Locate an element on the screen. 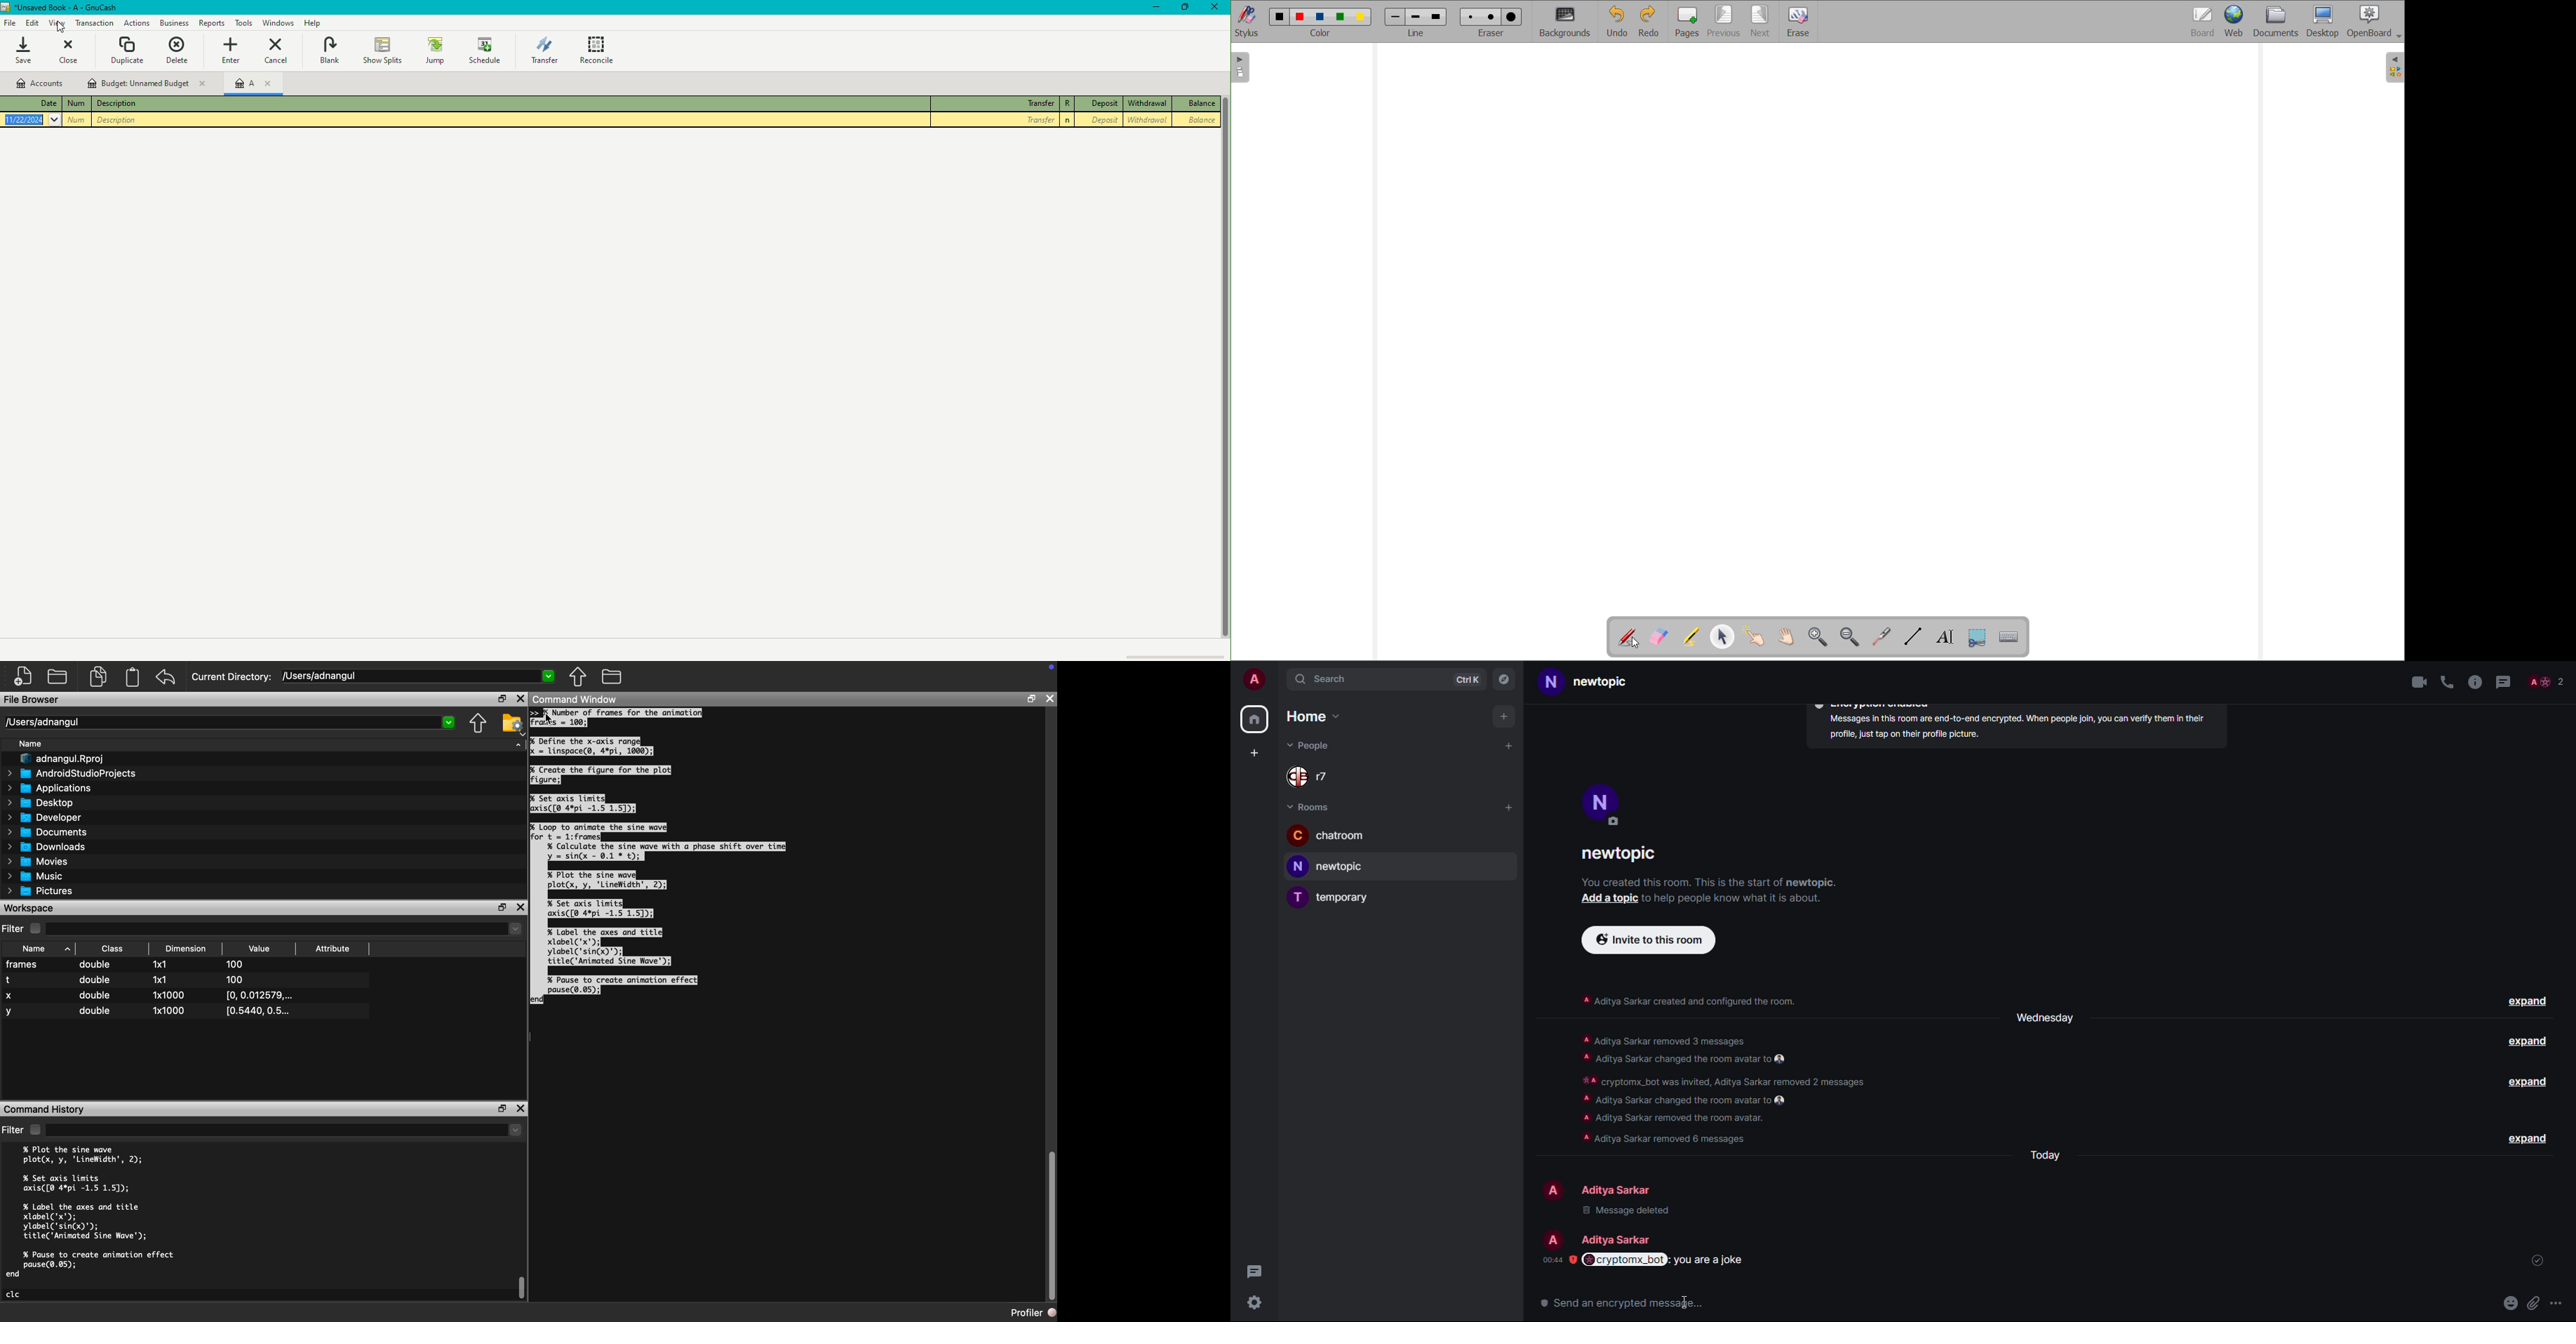 The height and width of the screenshot is (1344, 2576). send is located at coordinates (2558, 1302).